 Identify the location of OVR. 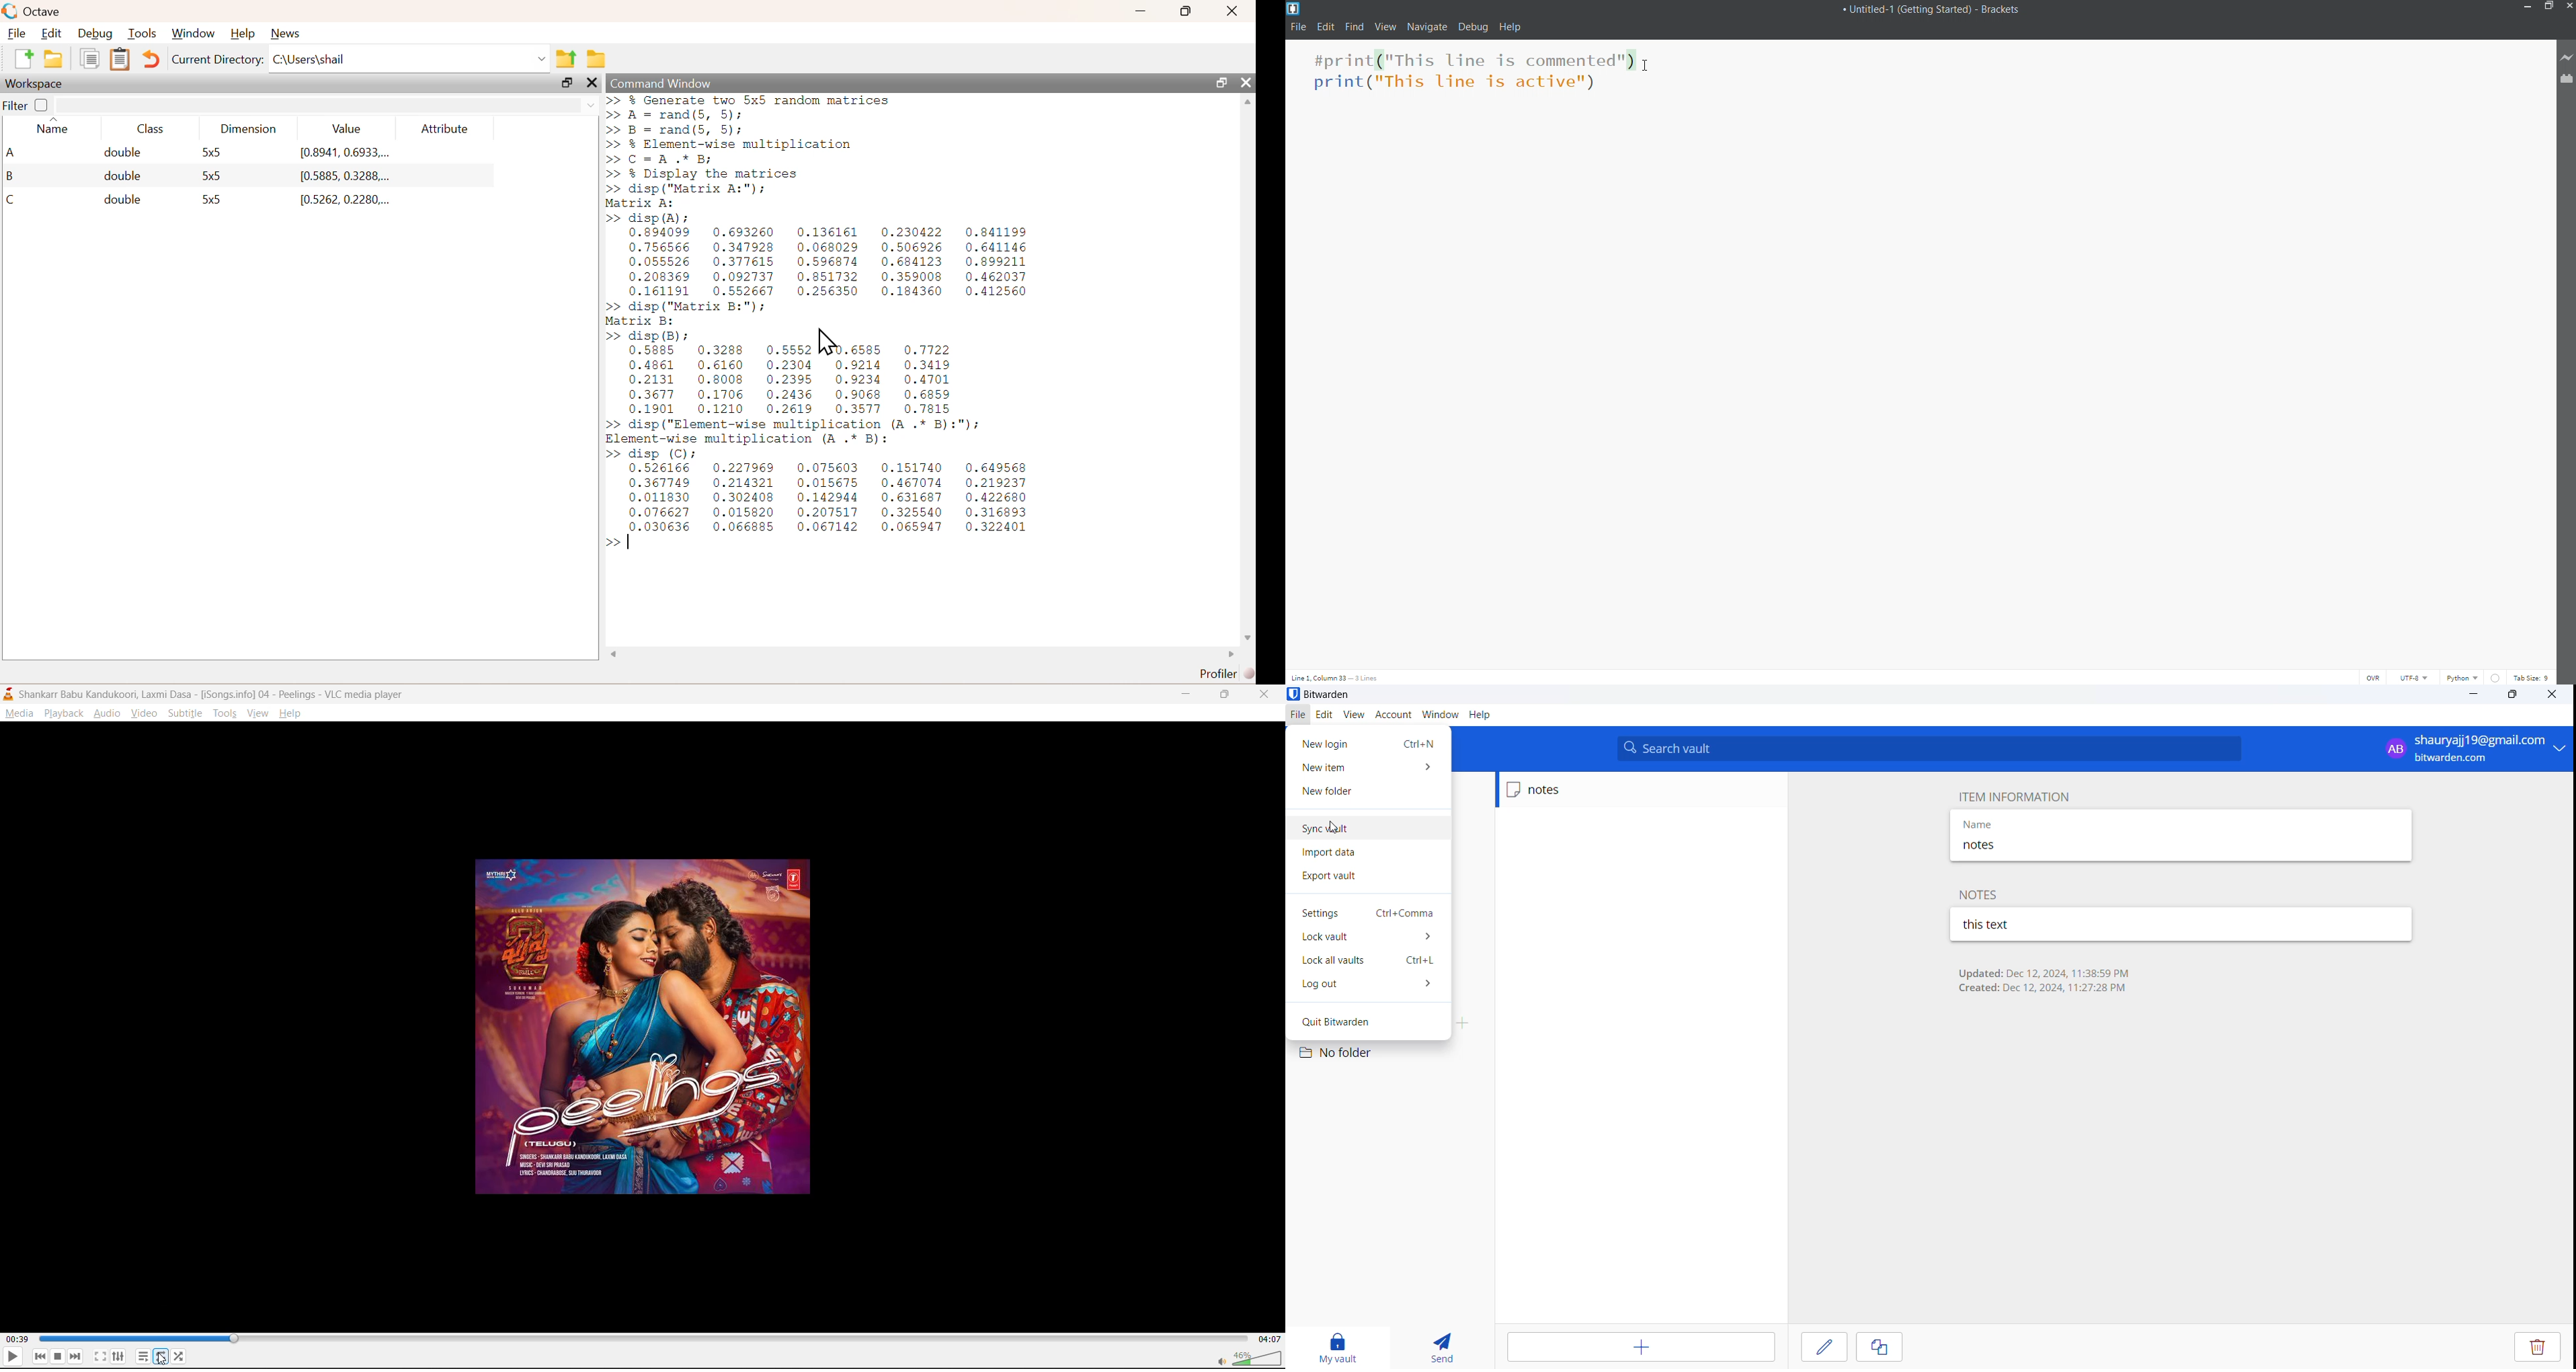
(2374, 677).